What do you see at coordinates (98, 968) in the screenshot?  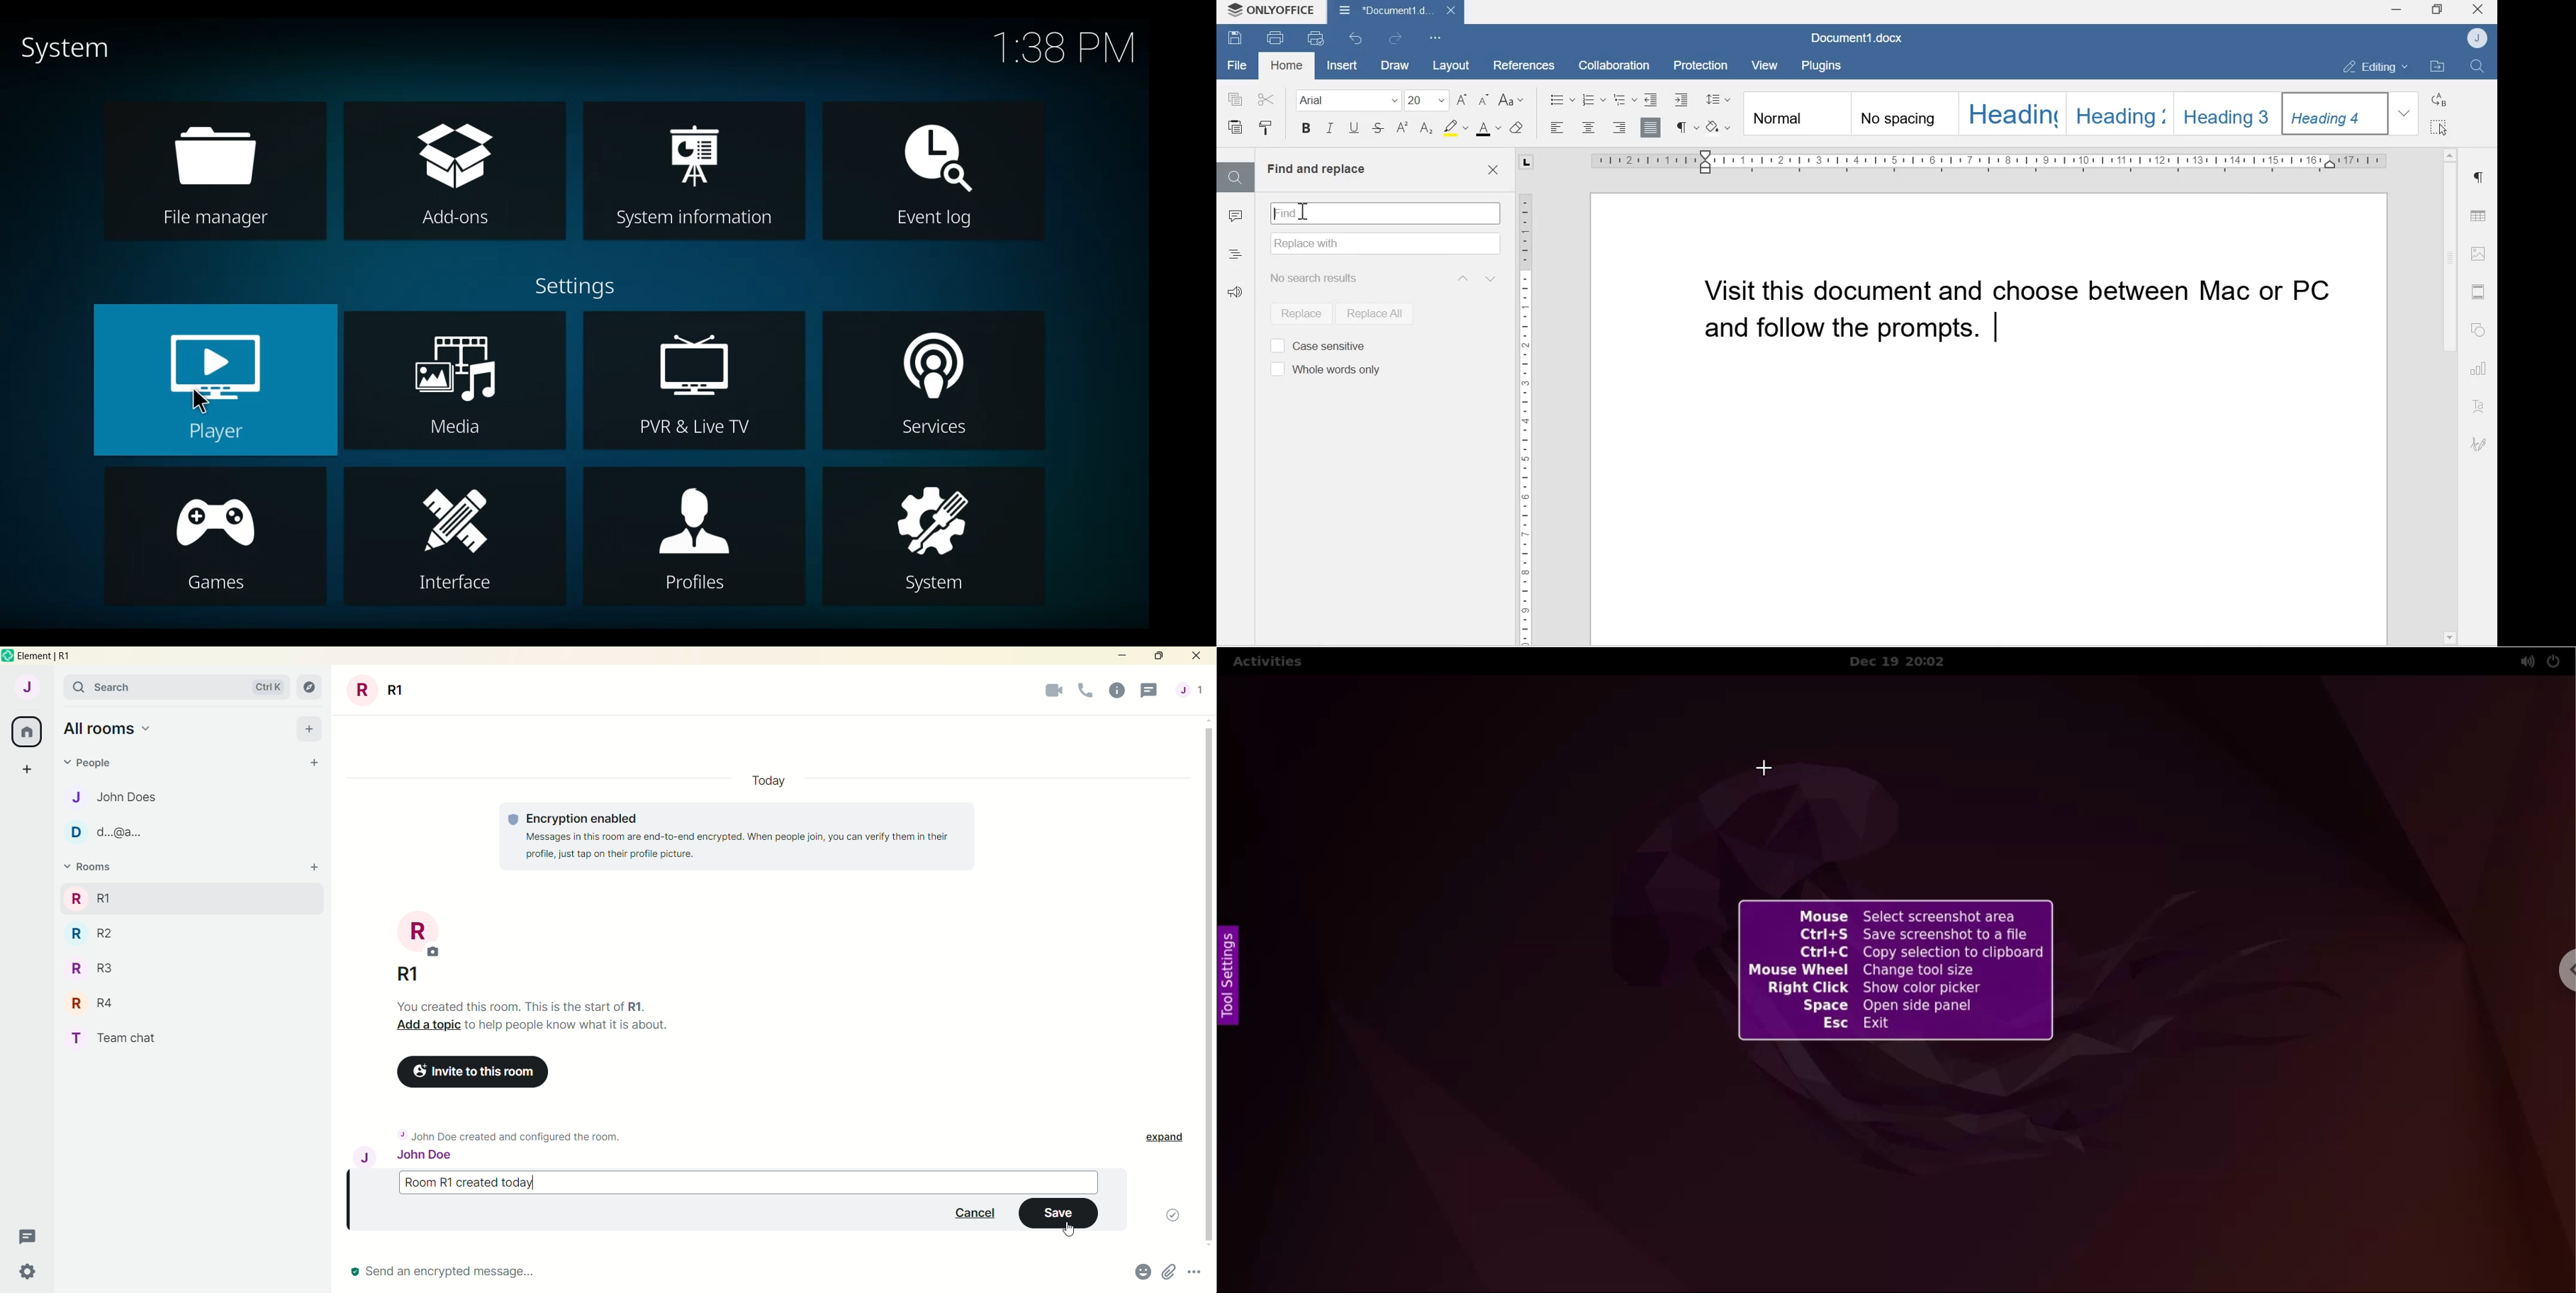 I see `R R3` at bounding box center [98, 968].